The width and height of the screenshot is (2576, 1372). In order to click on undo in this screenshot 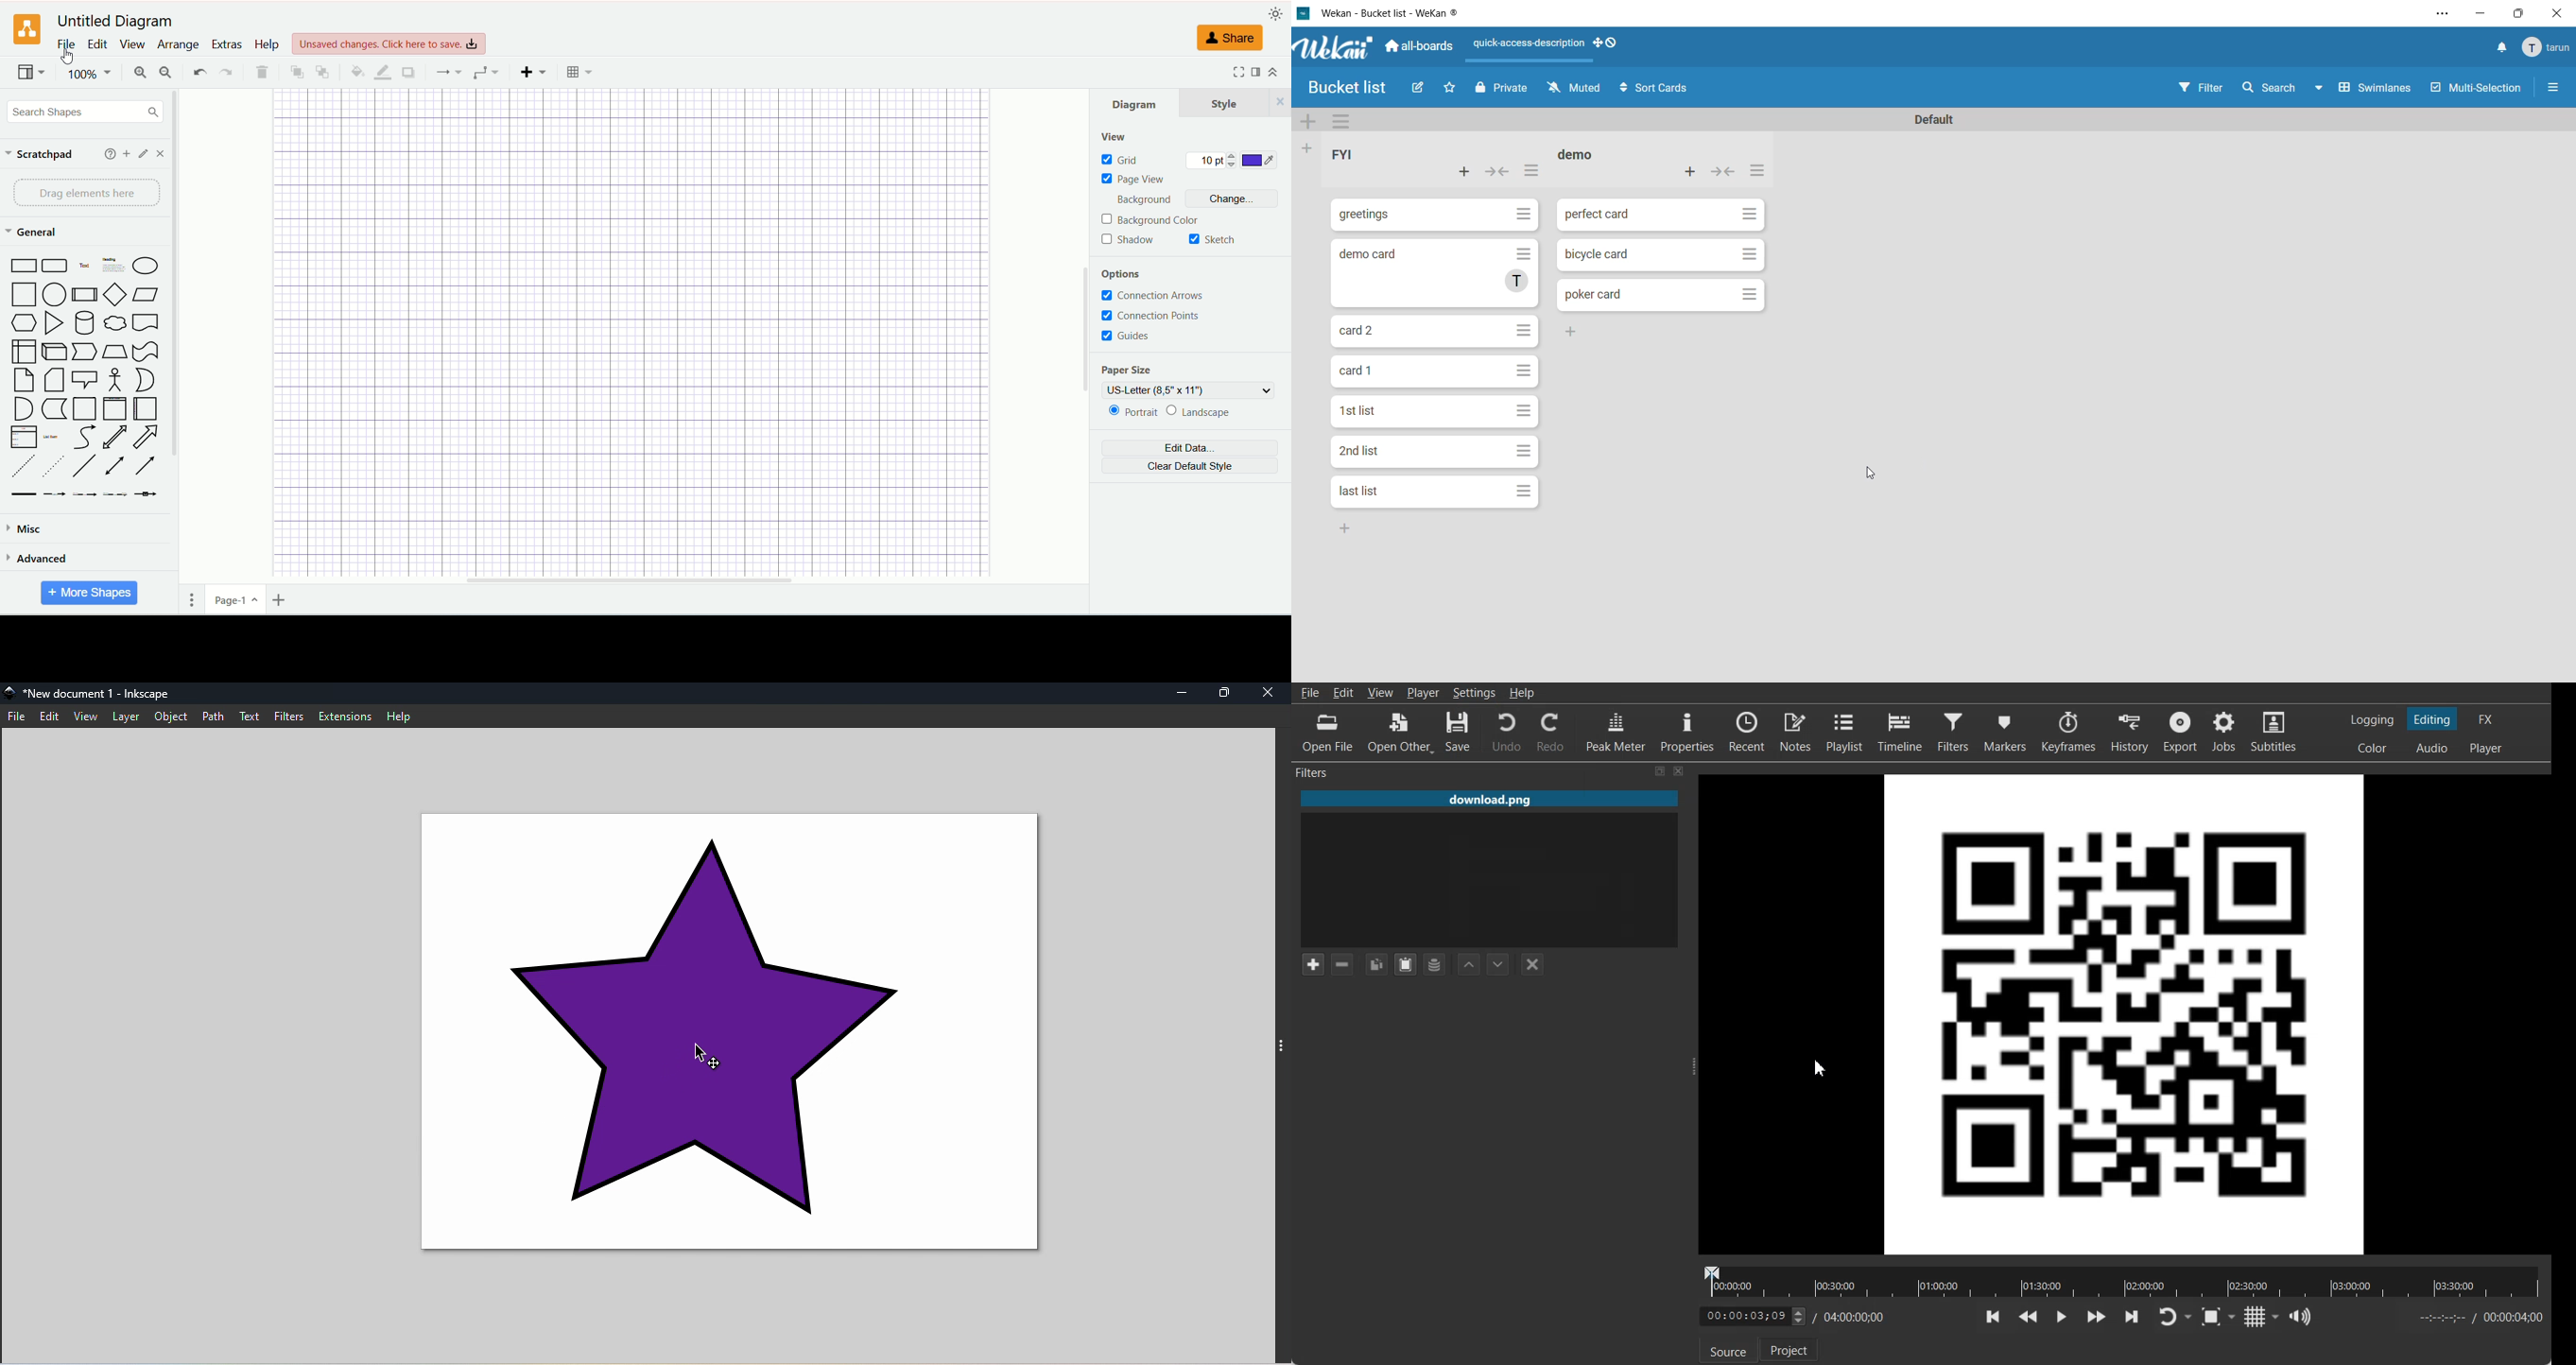, I will do `click(199, 72)`.